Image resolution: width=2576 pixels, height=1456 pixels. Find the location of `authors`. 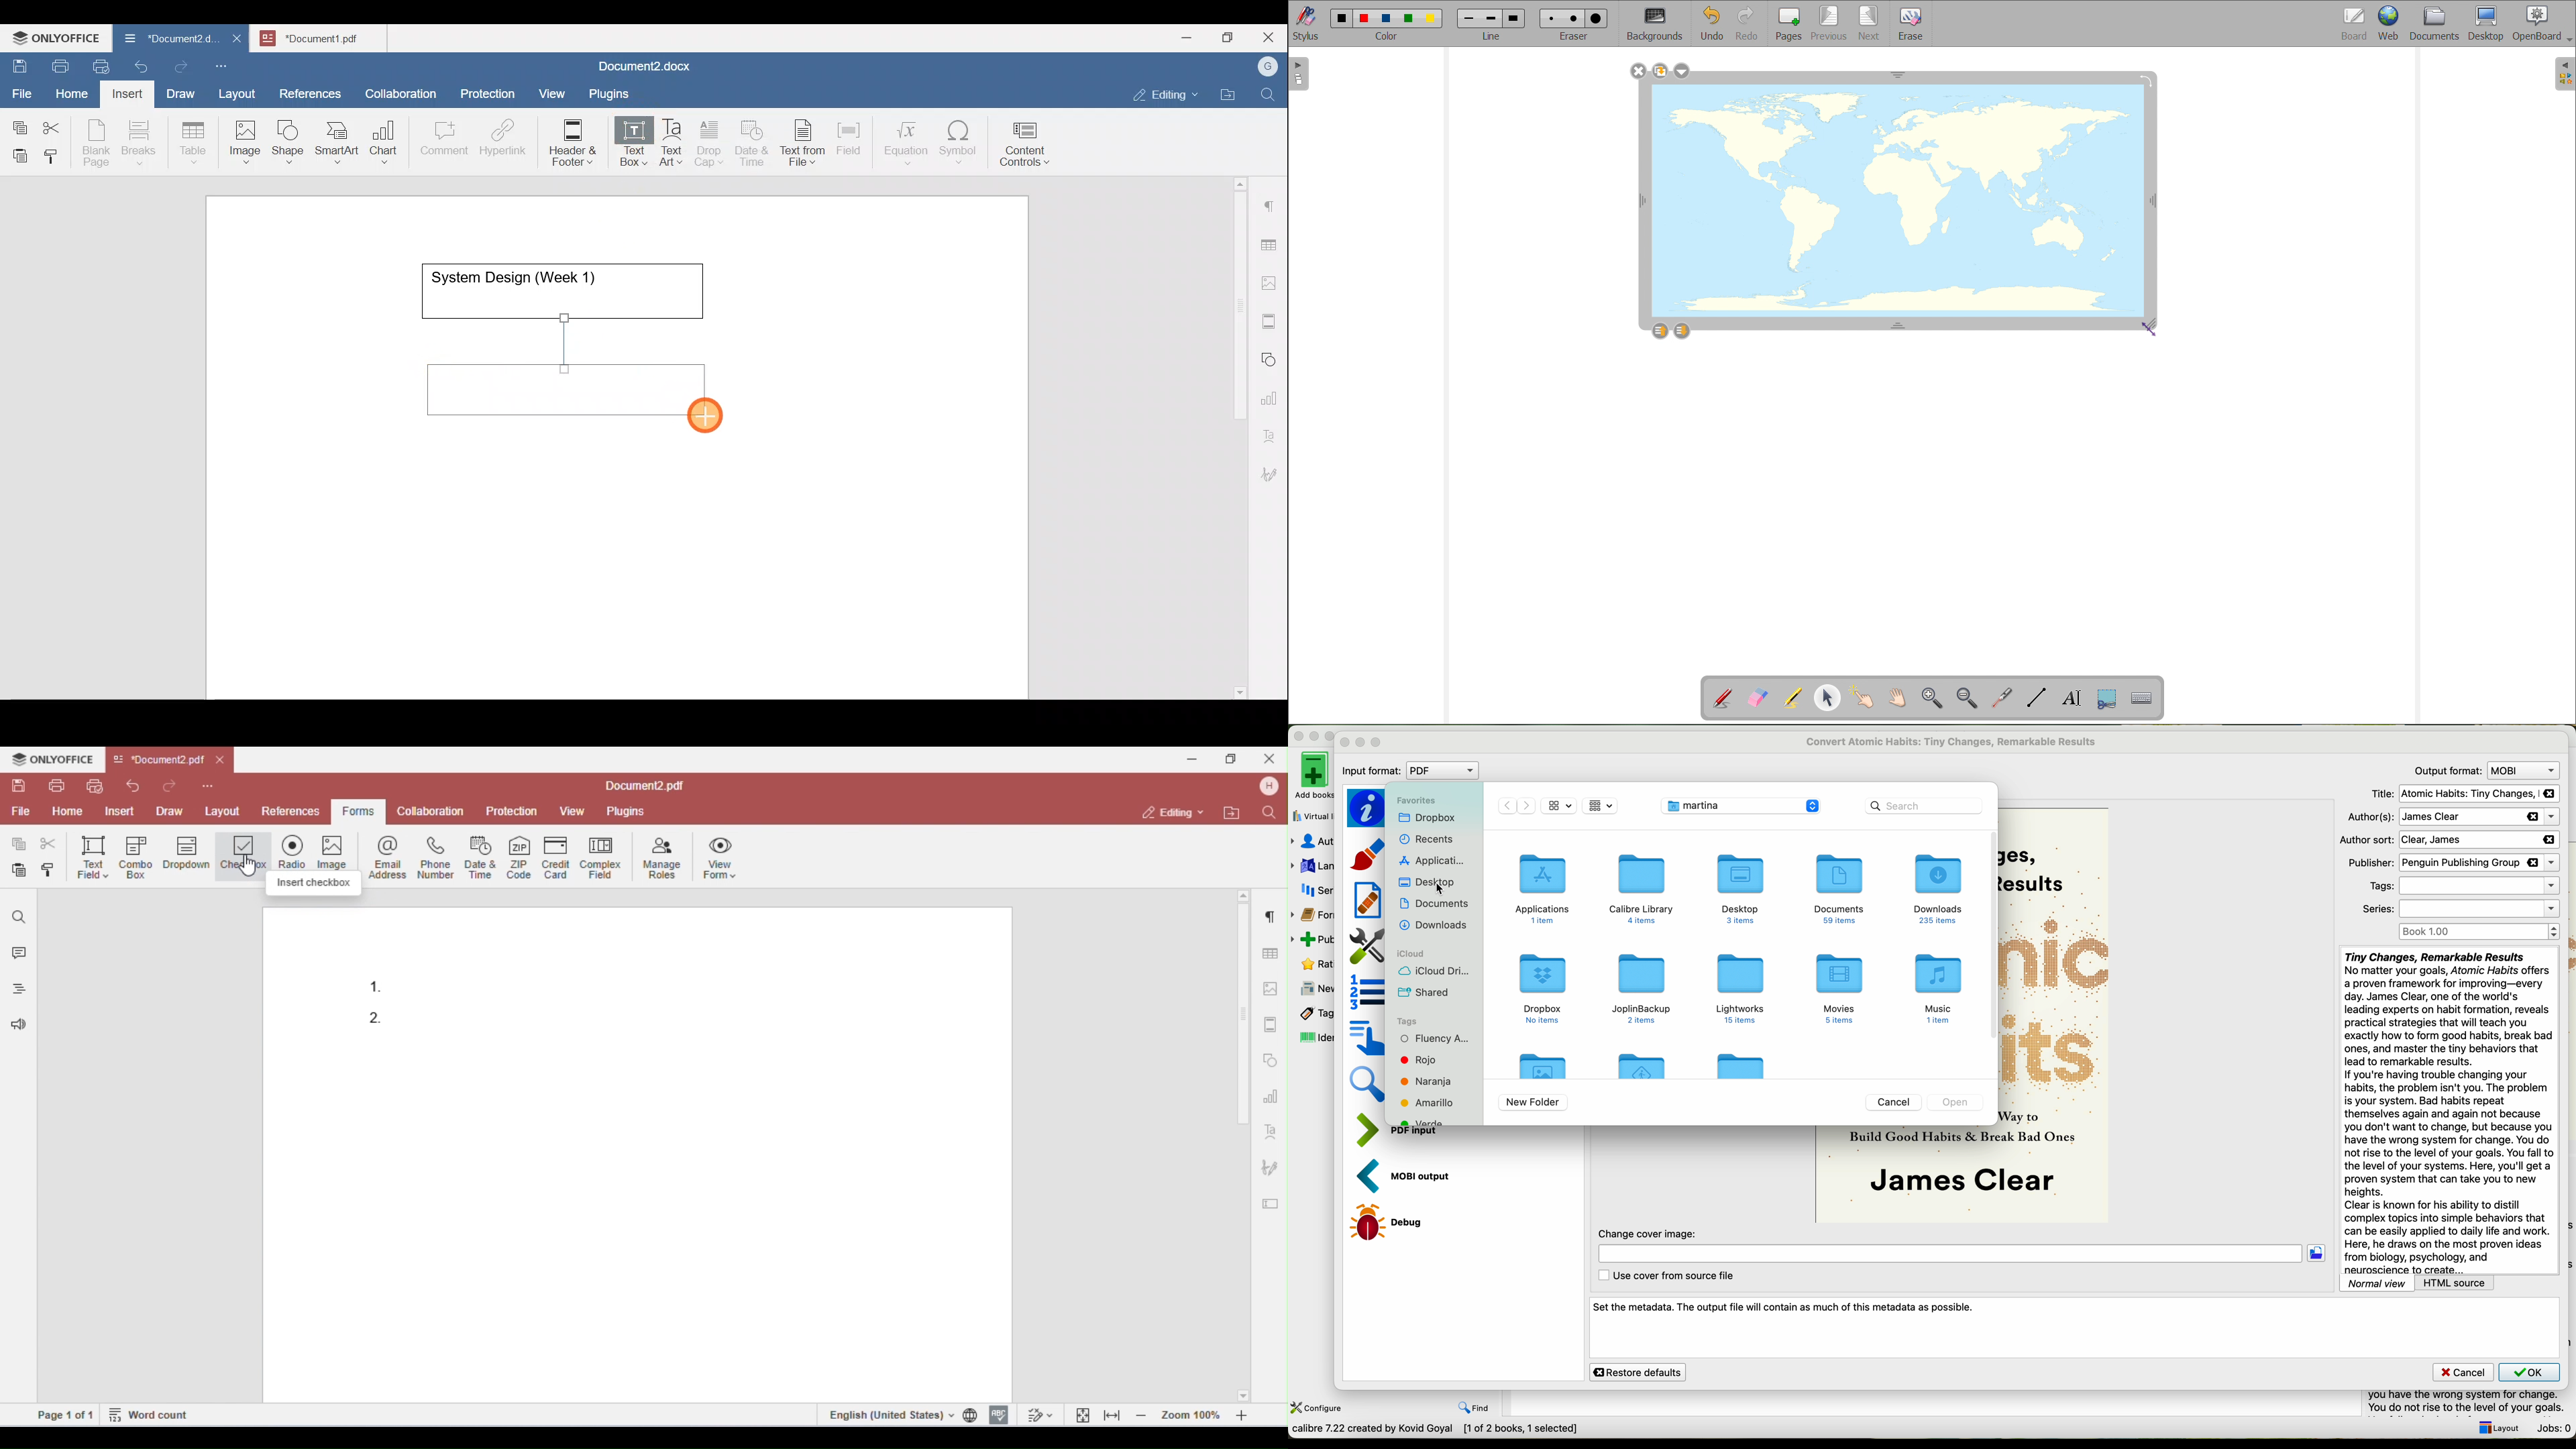

authors is located at coordinates (1312, 841).